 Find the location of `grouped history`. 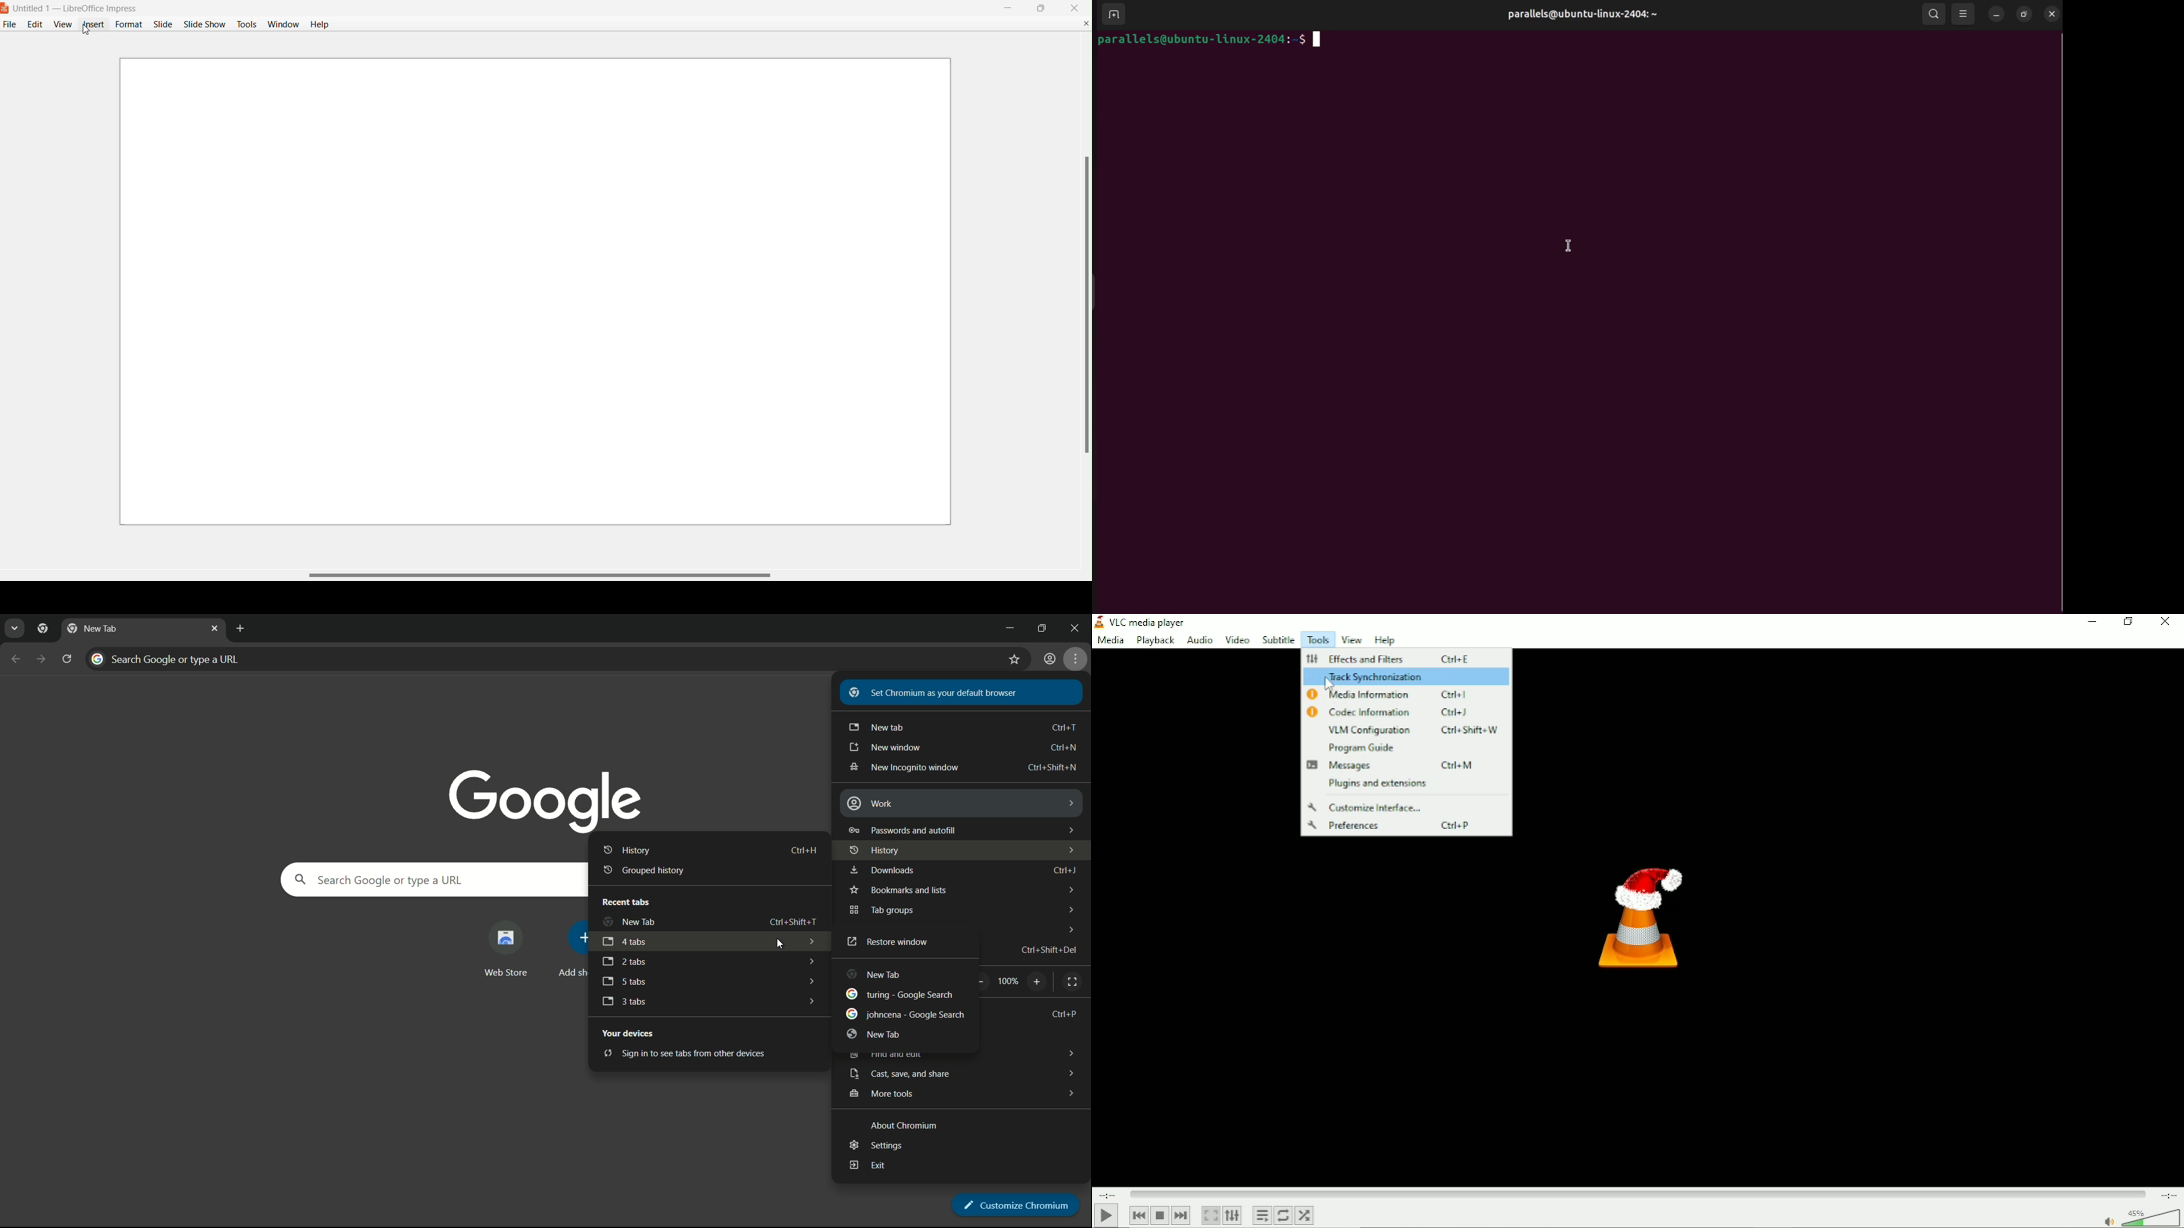

grouped history is located at coordinates (641, 869).